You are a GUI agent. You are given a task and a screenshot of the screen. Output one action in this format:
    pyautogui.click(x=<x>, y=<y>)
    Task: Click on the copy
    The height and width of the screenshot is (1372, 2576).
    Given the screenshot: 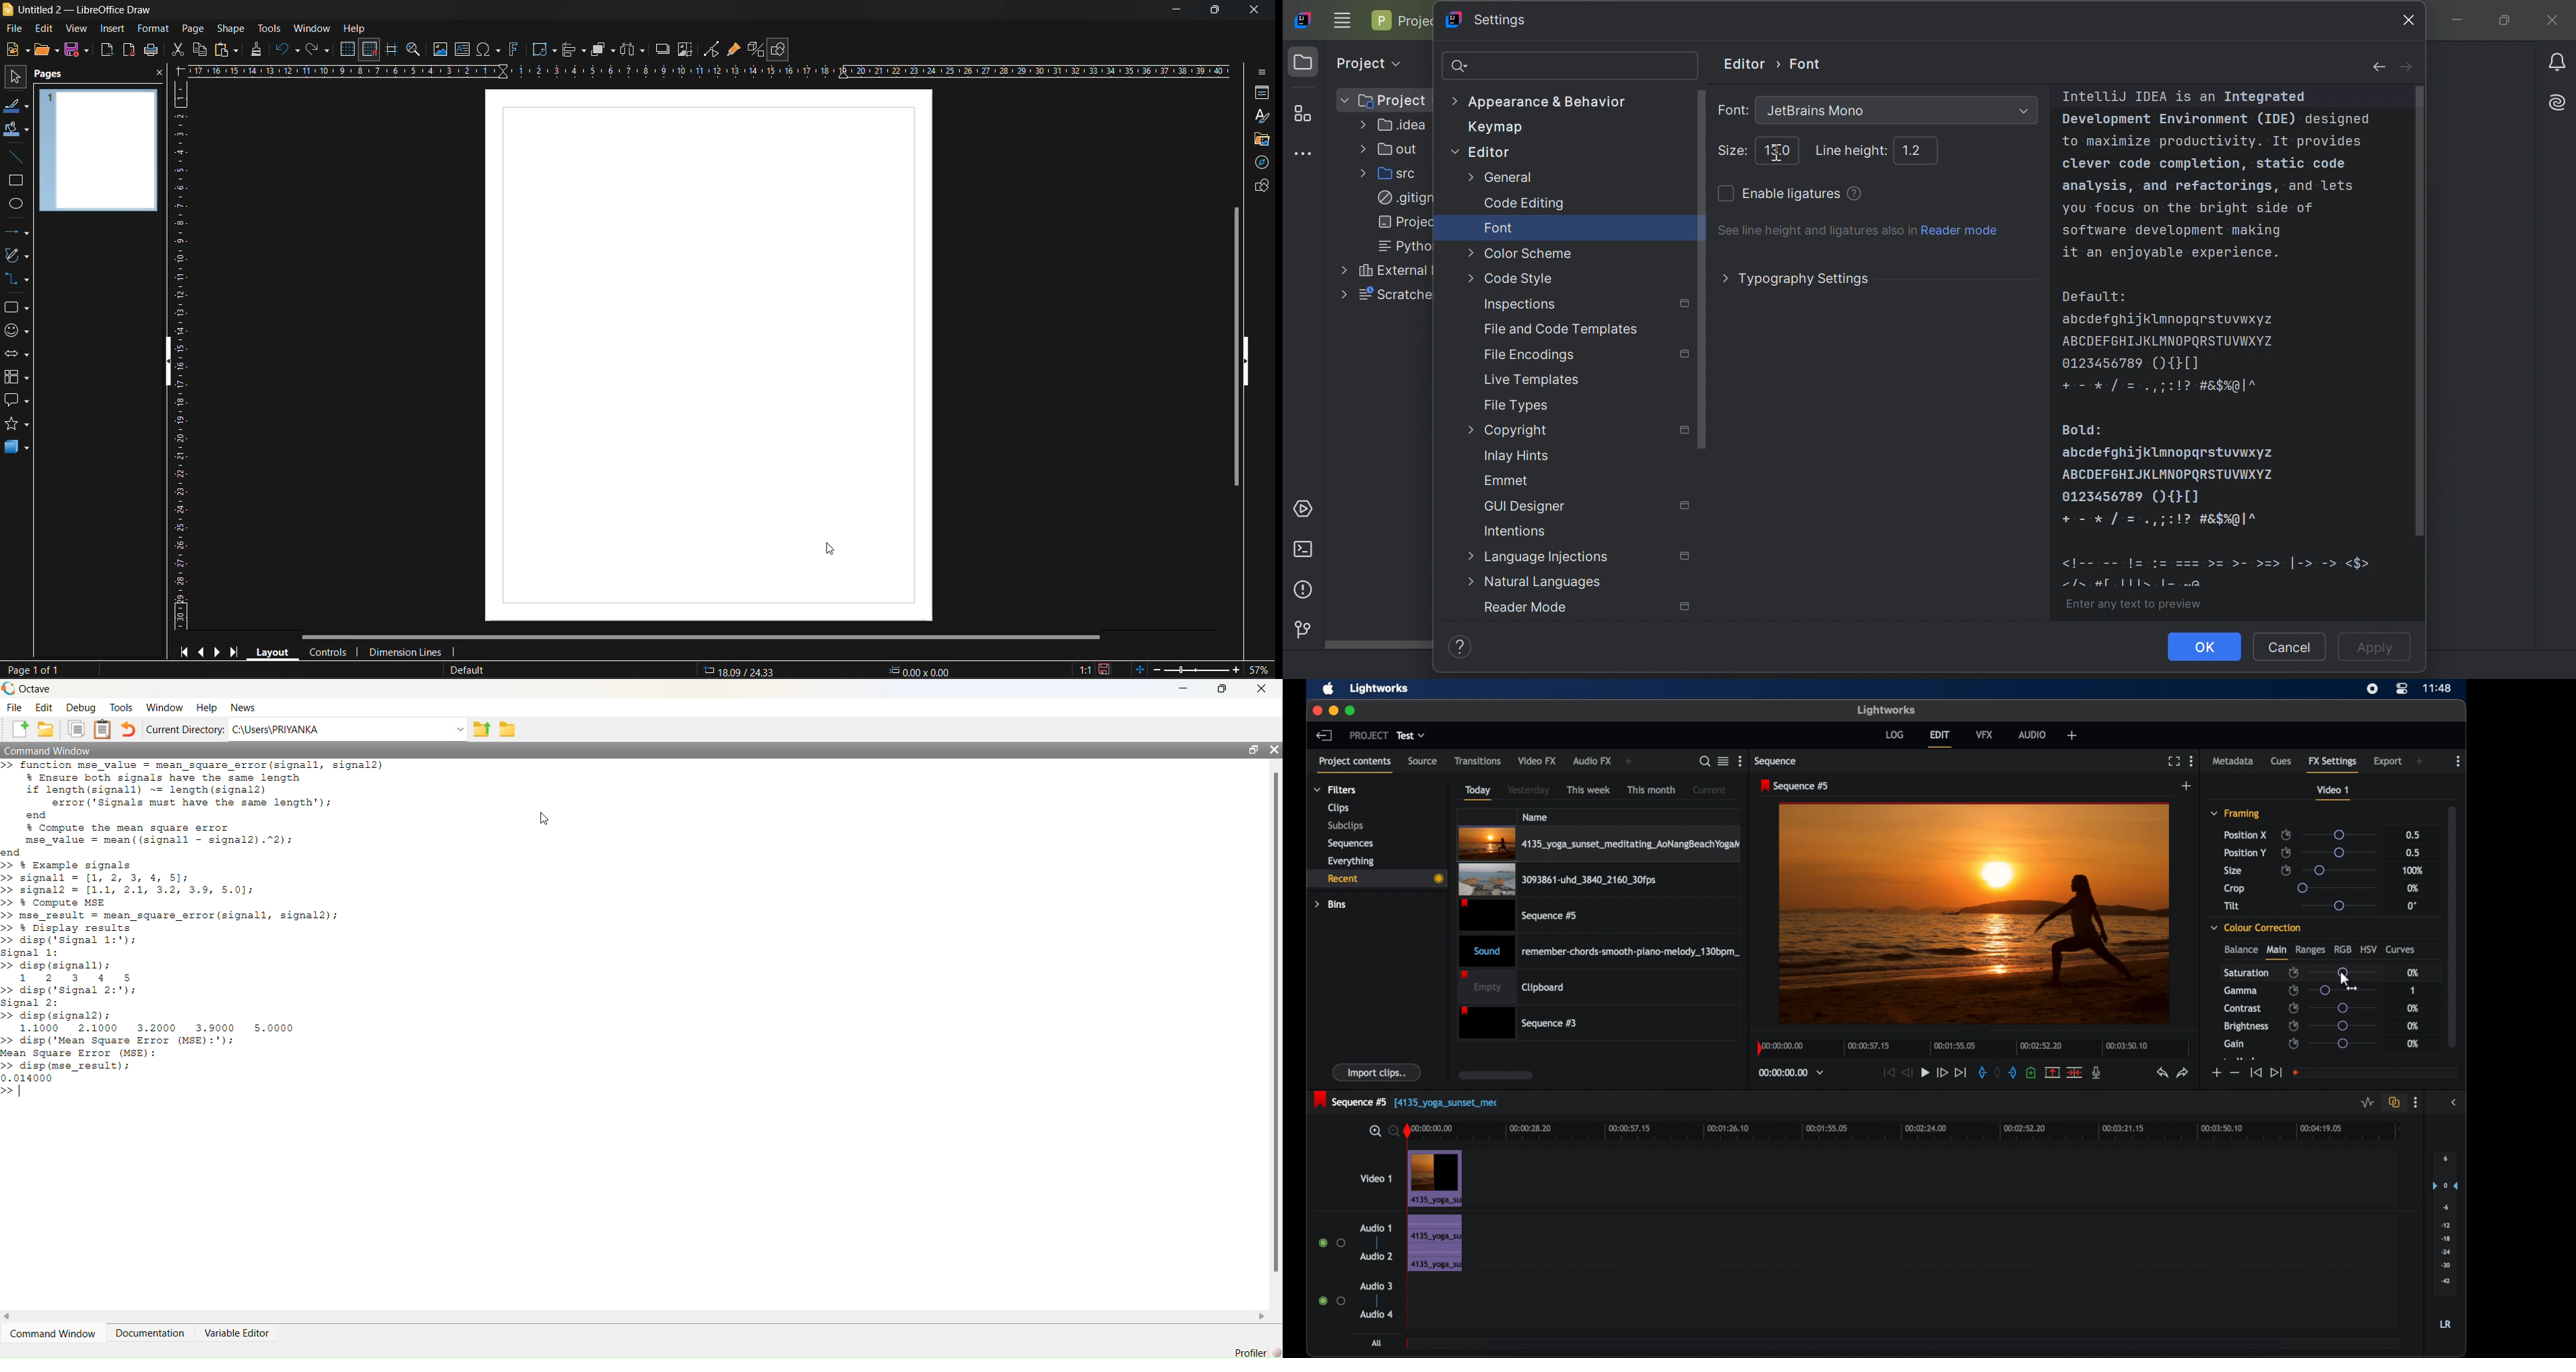 What is the action you would take?
    pyautogui.click(x=199, y=50)
    